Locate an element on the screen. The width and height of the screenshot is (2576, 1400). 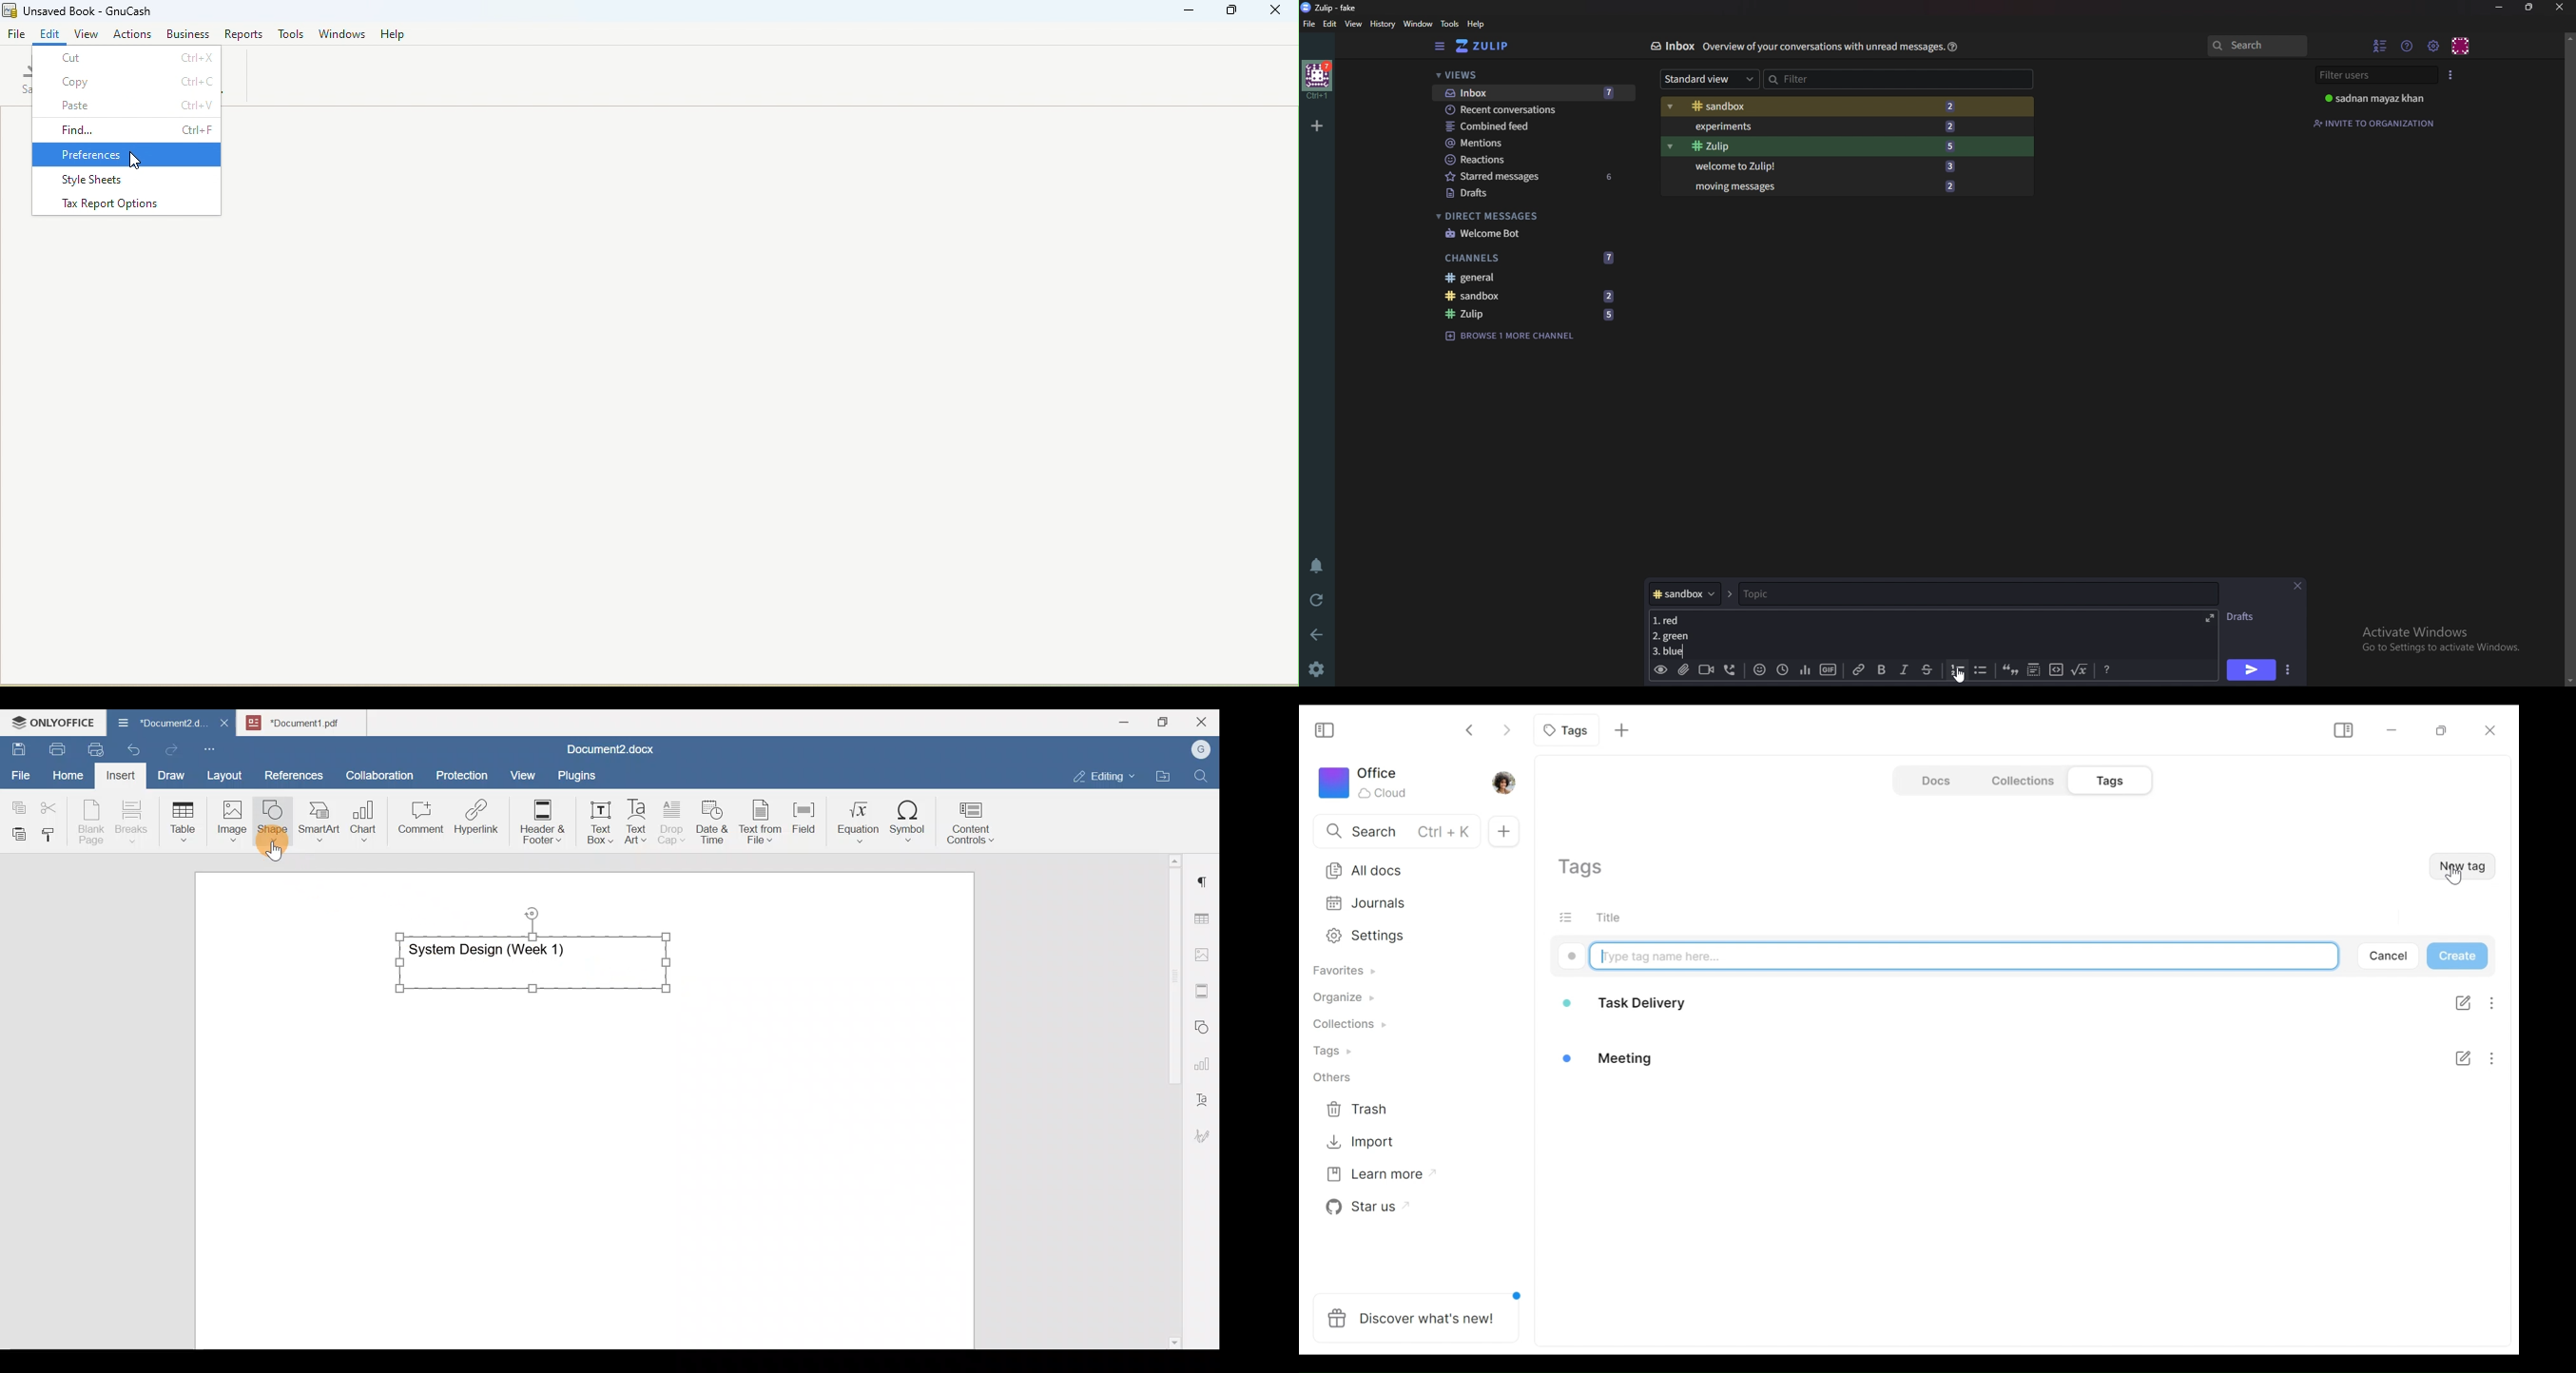
Customize quick access toolbar is located at coordinates (214, 747).